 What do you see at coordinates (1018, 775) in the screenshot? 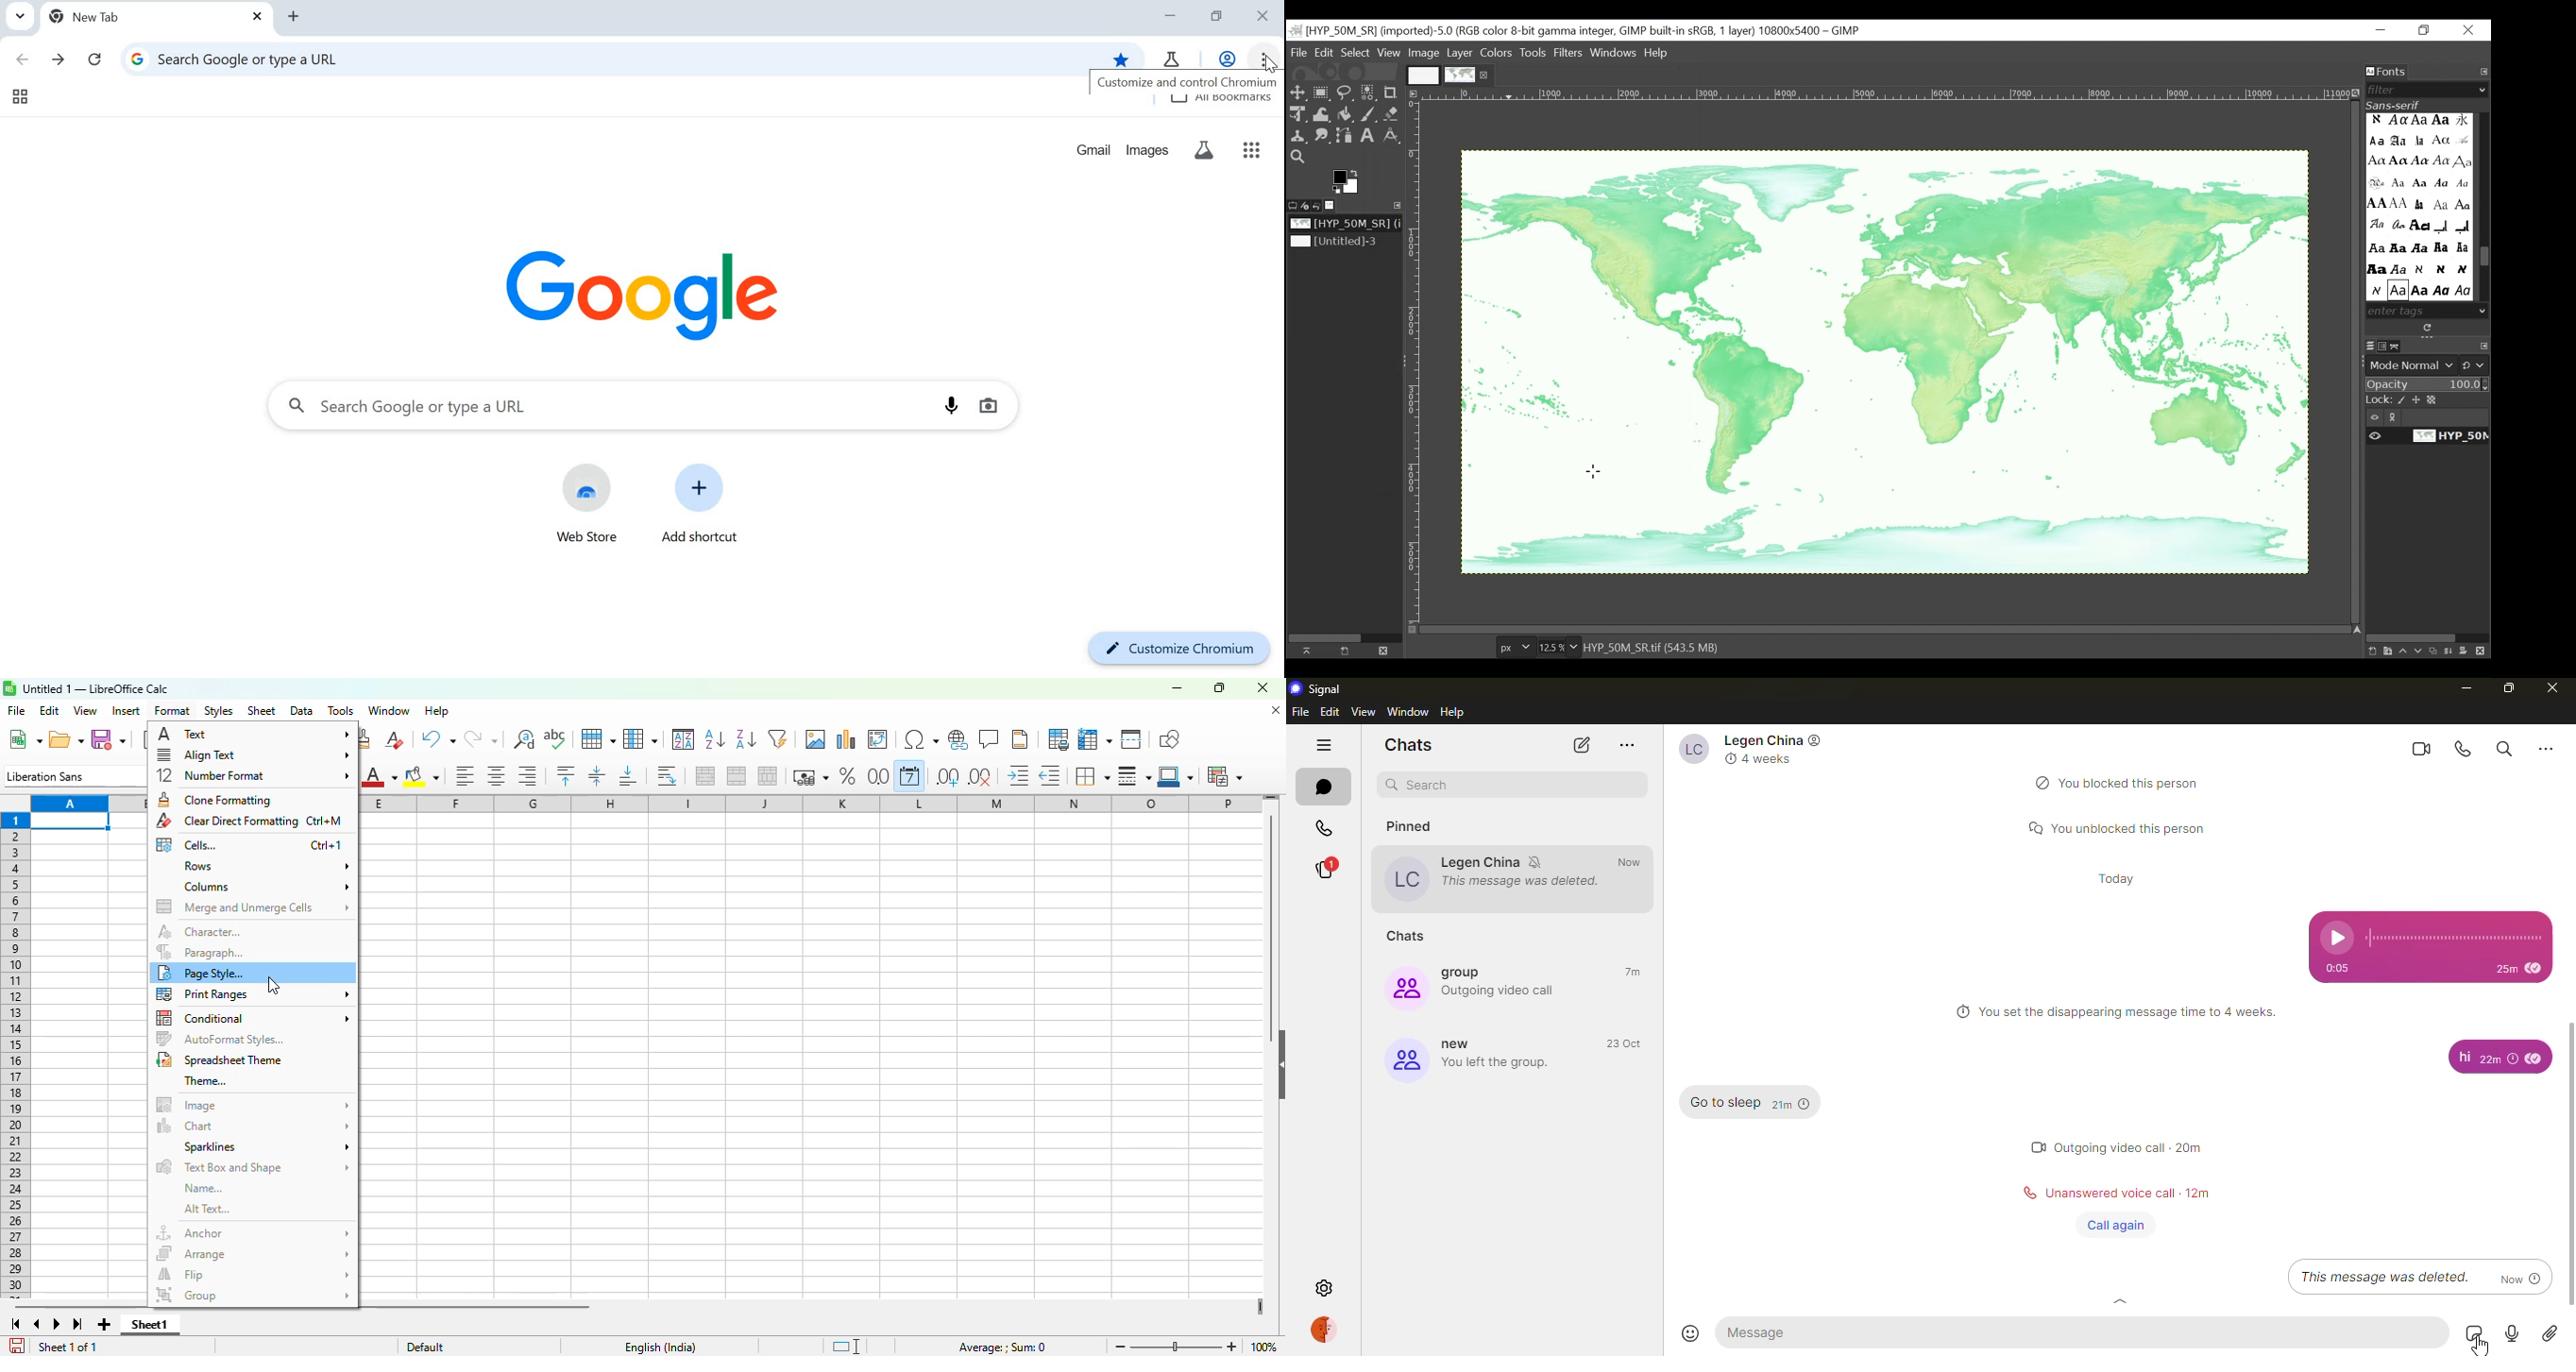
I see `increase indent` at bounding box center [1018, 775].